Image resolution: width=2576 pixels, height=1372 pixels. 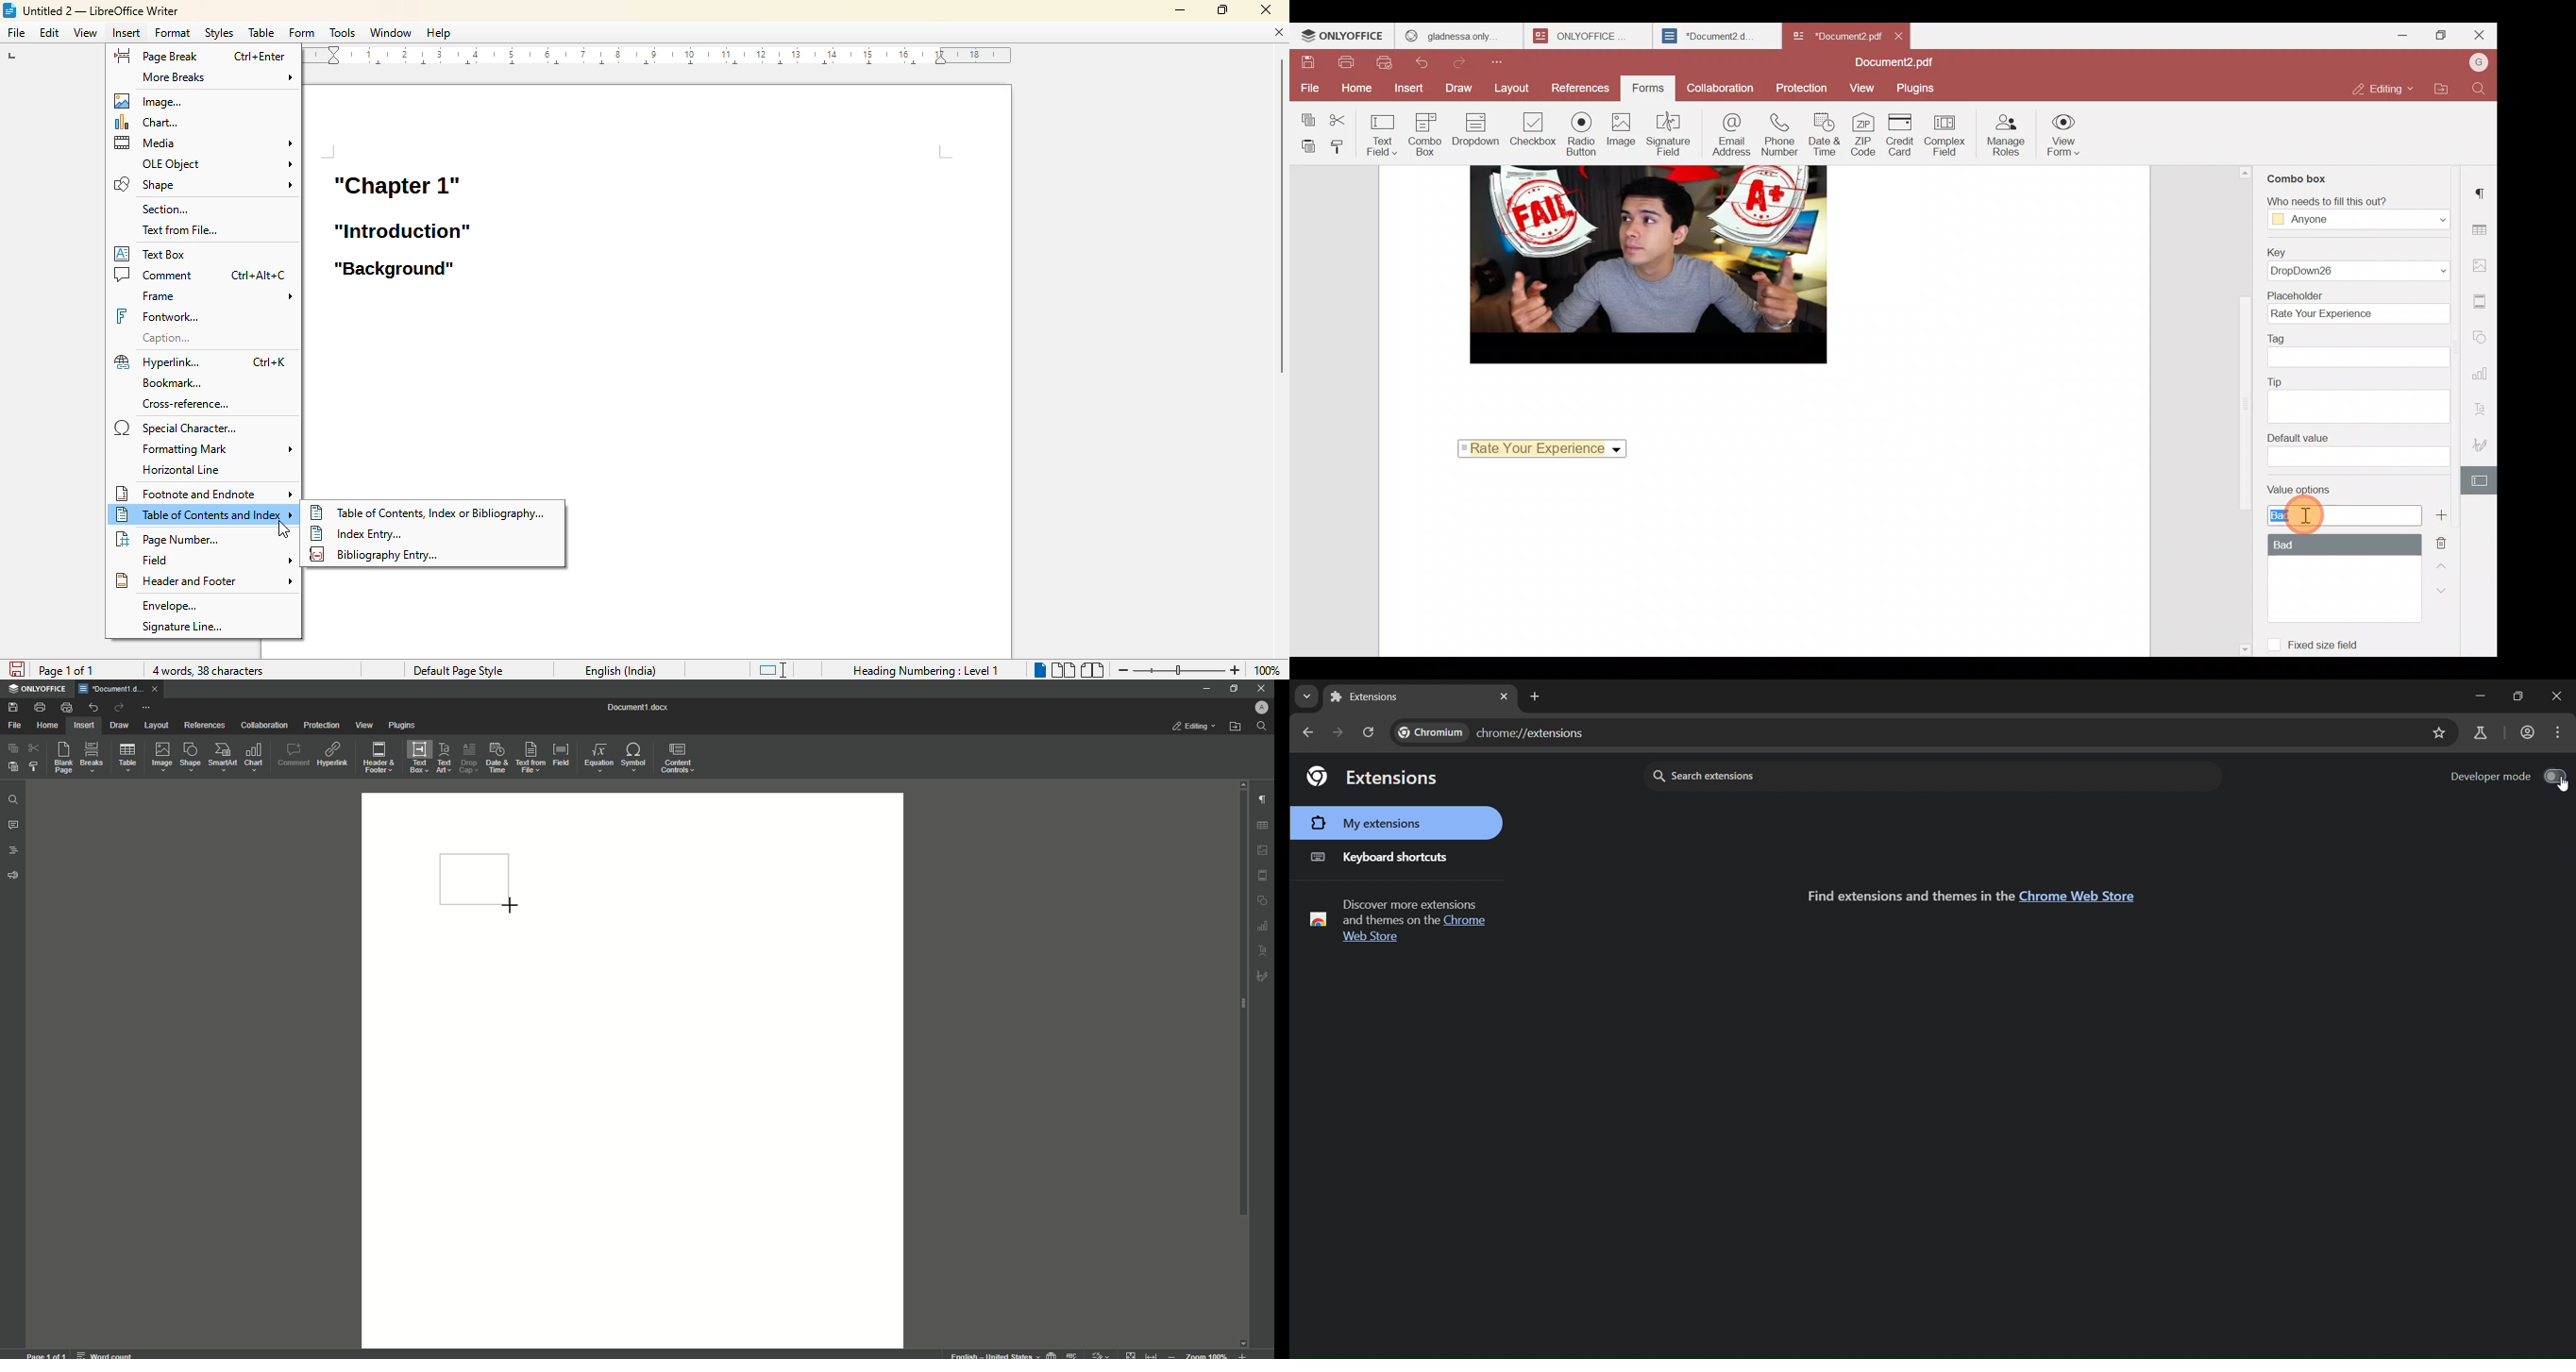 What do you see at coordinates (378, 758) in the screenshot?
I see `Header and Footer` at bounding box center [378, 758].